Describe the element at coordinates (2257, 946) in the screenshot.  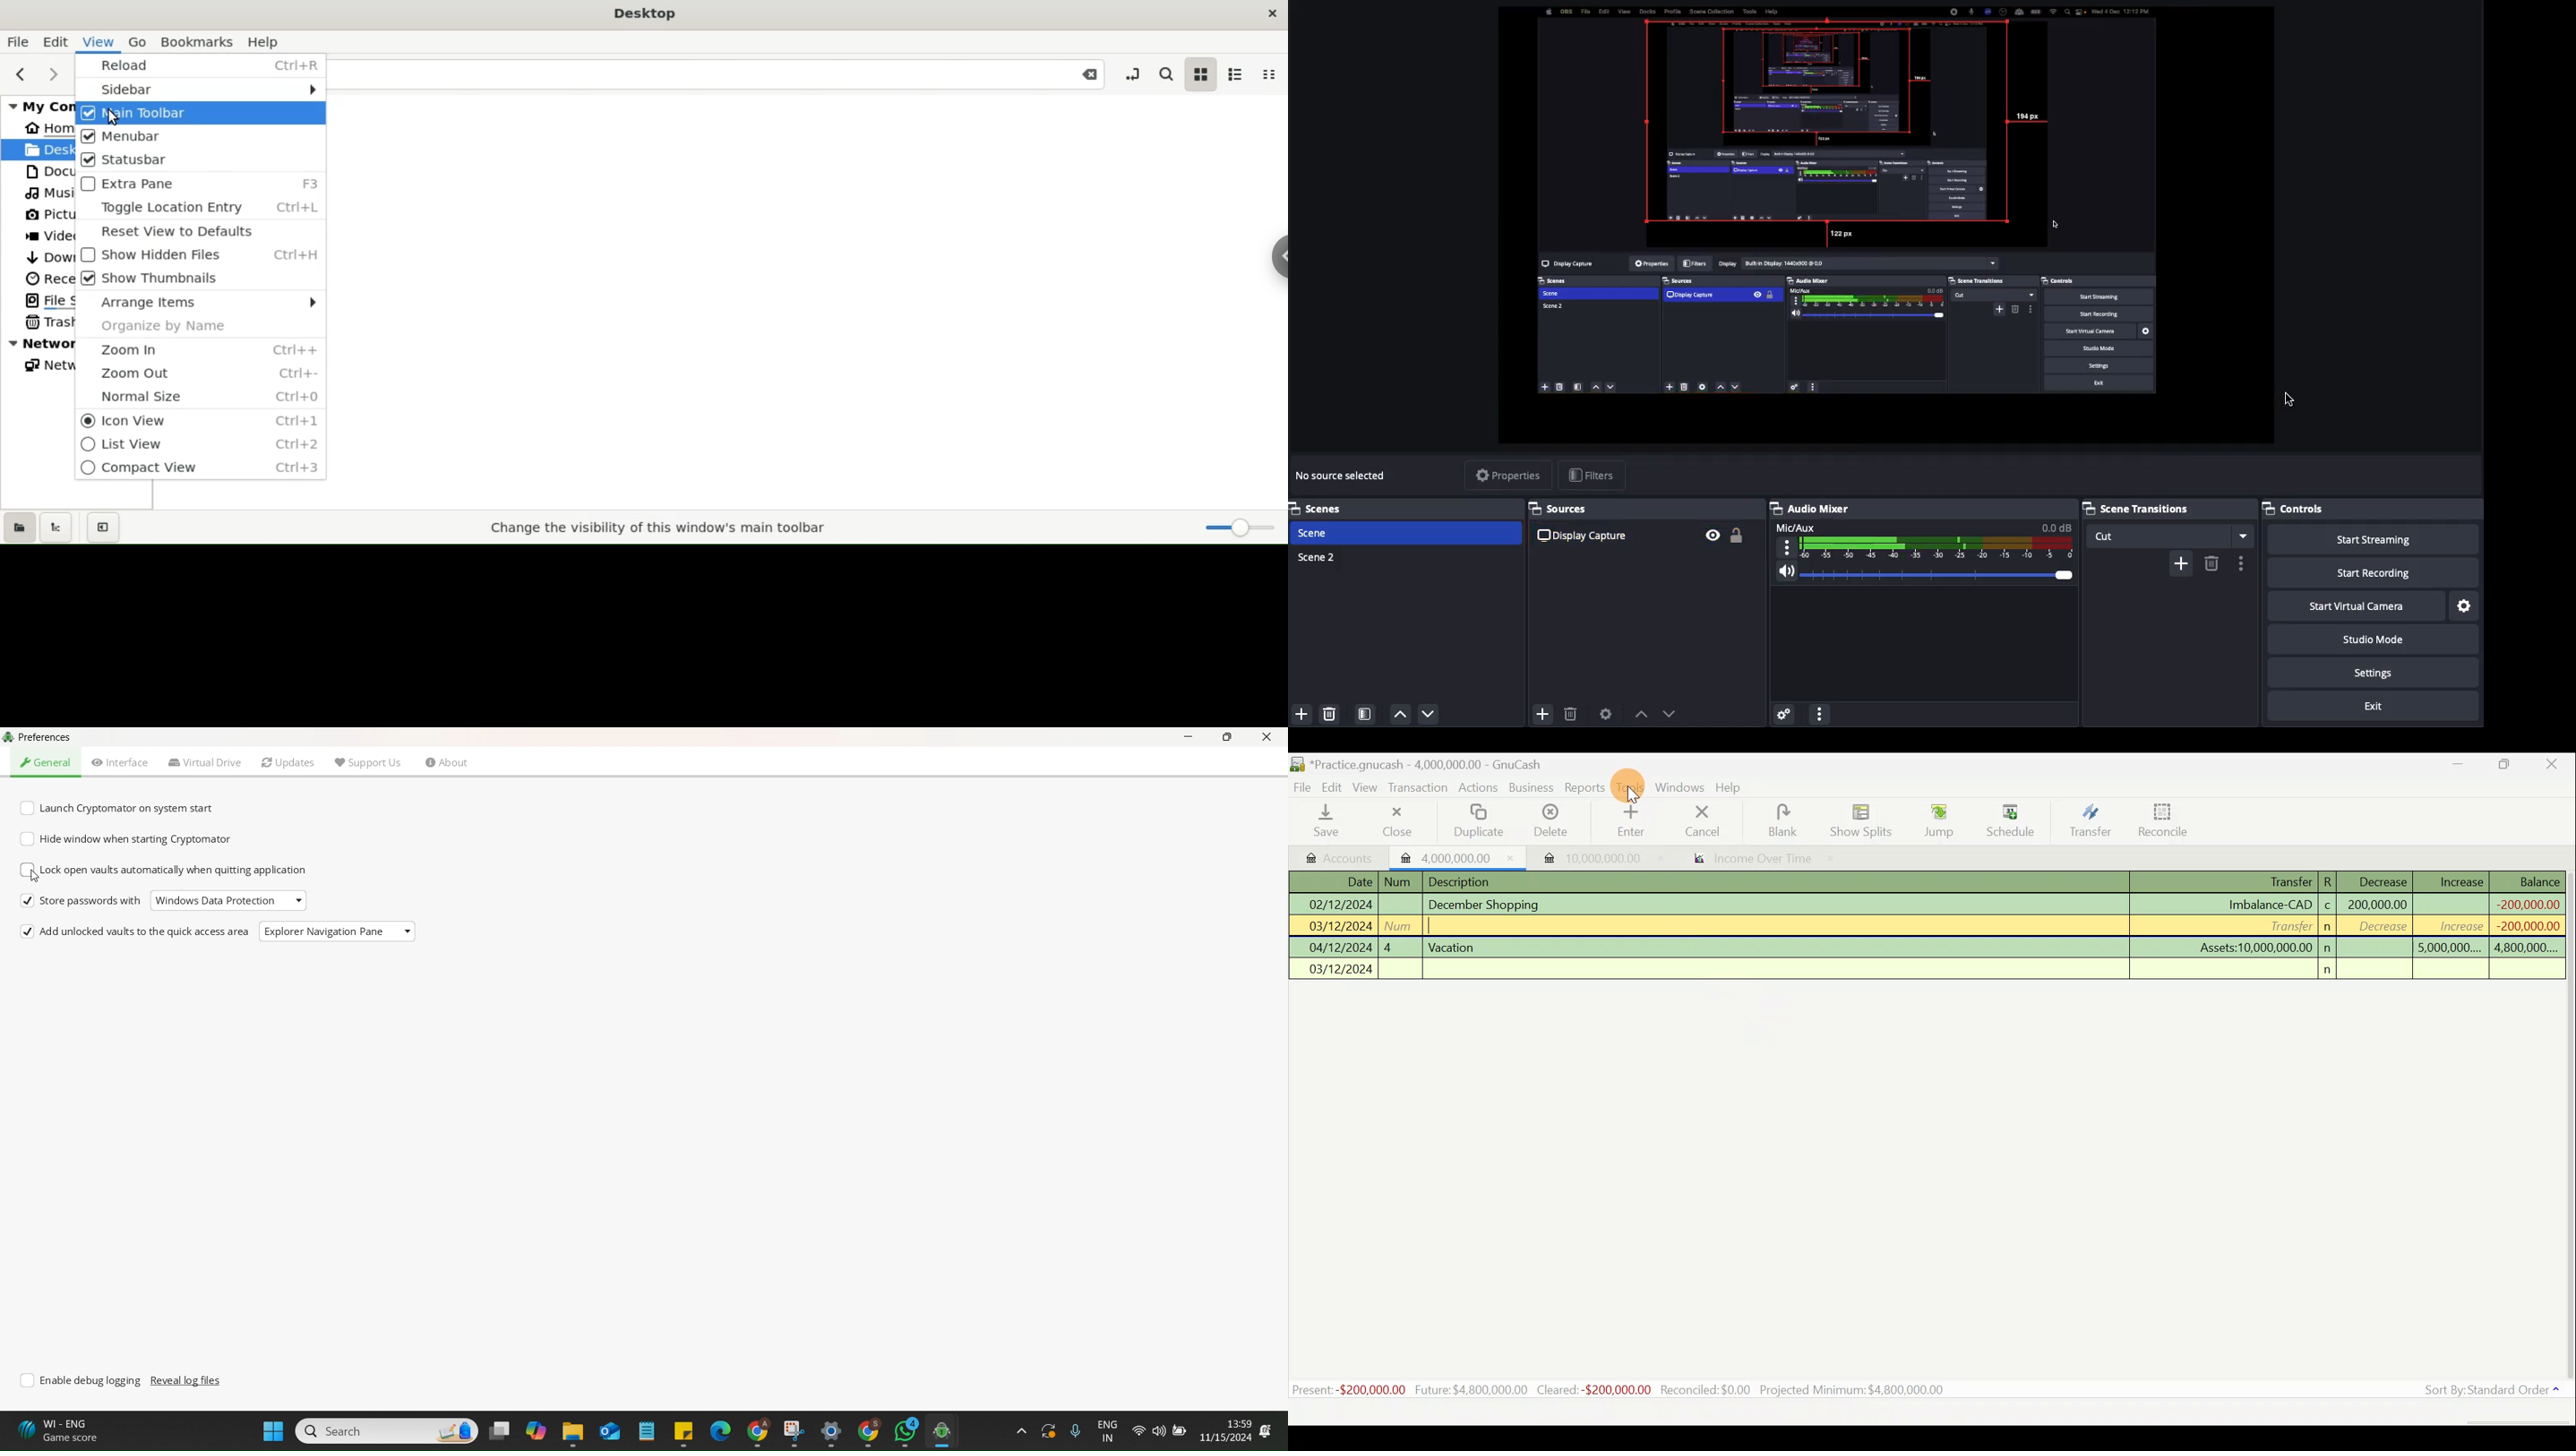
I see `Assets:10,000,000.00` at that location.